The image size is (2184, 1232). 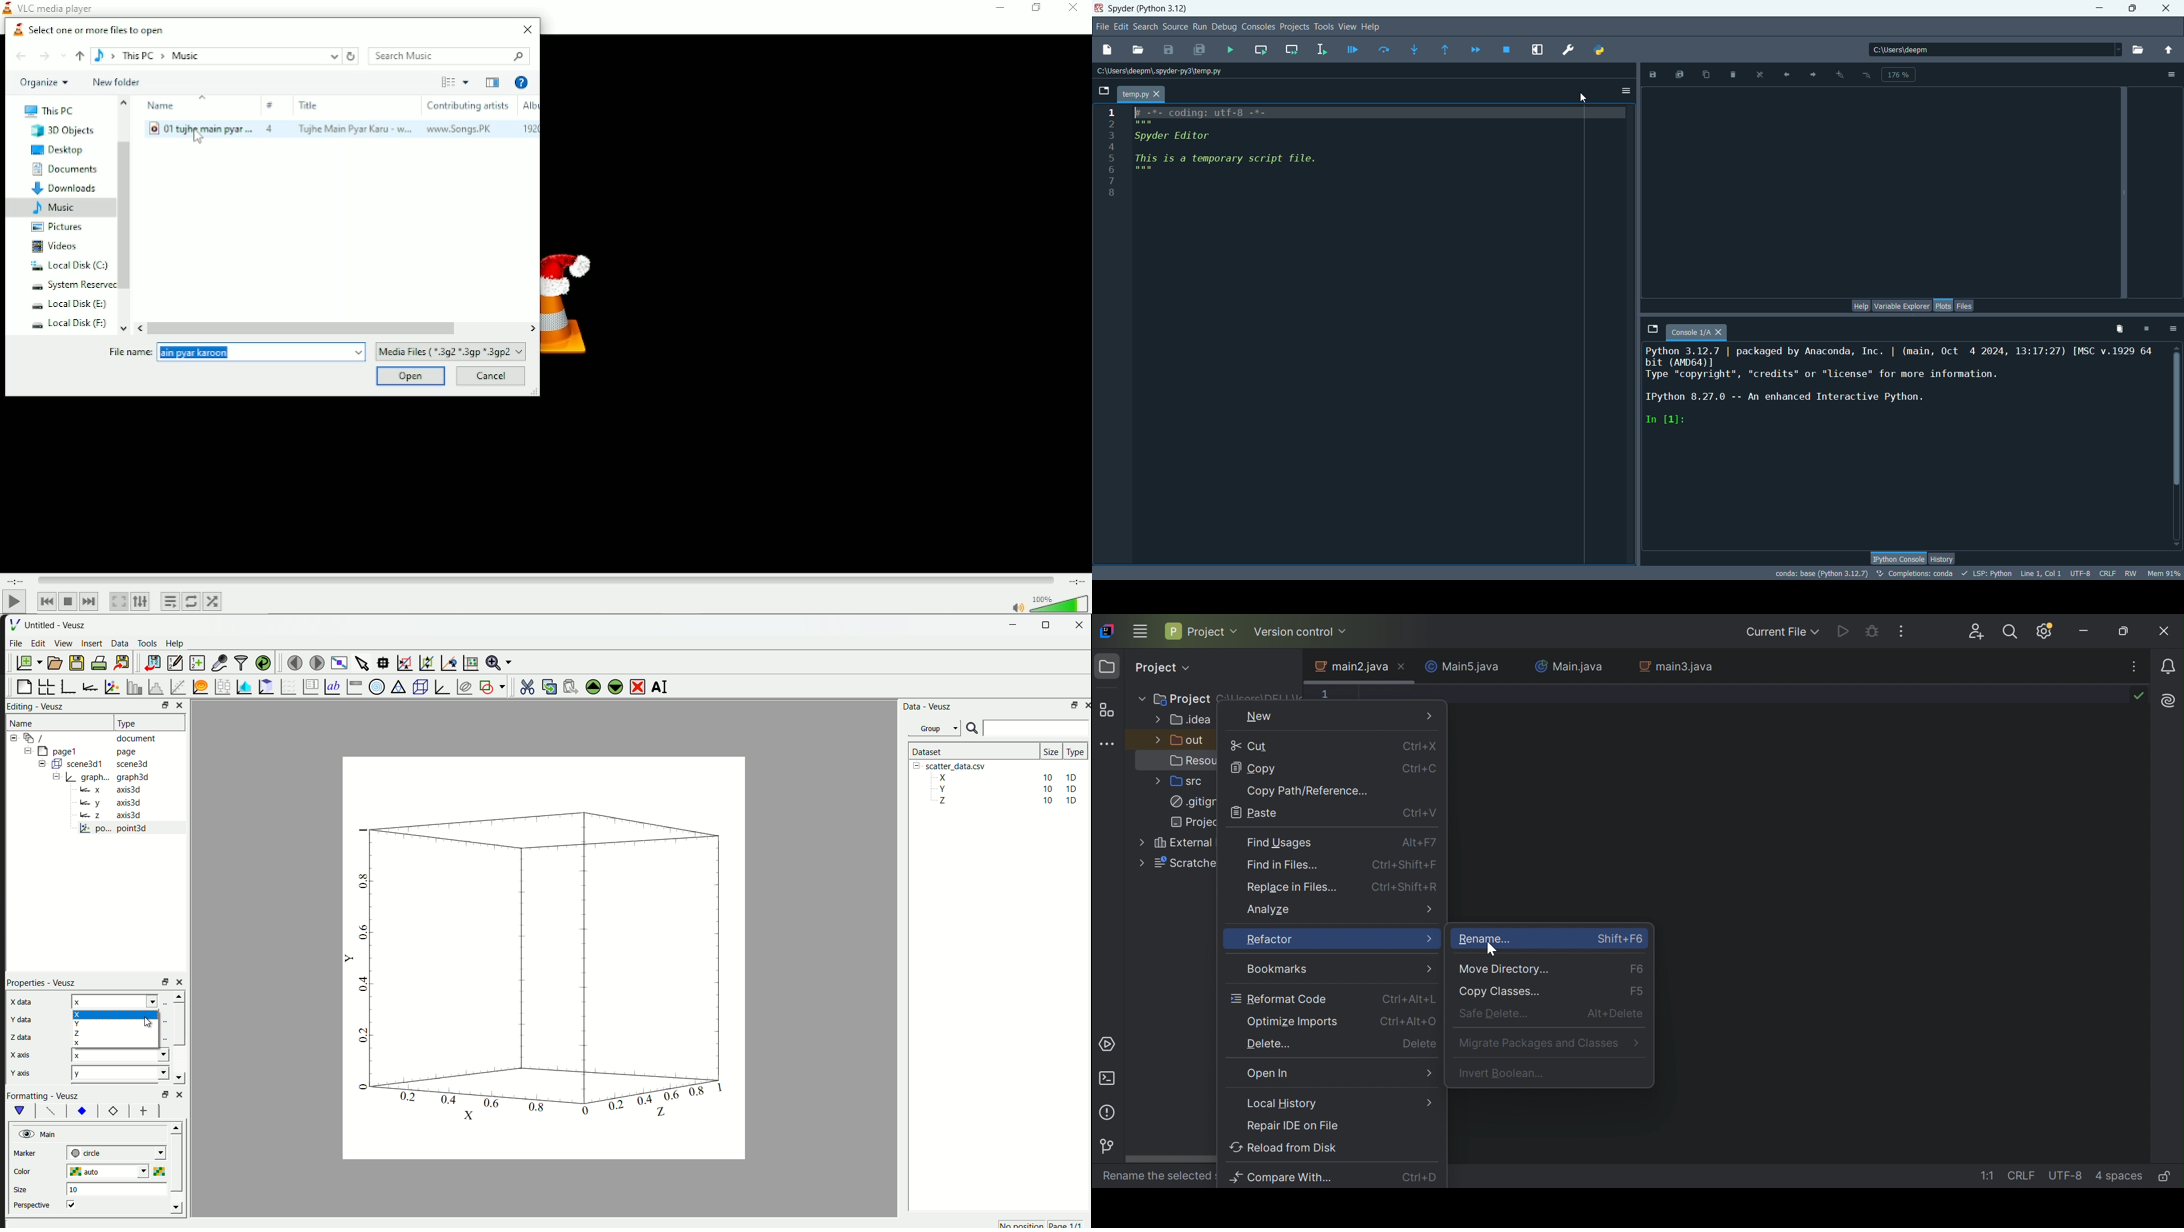 I want to click on 10, so click(x=73, y=1189).